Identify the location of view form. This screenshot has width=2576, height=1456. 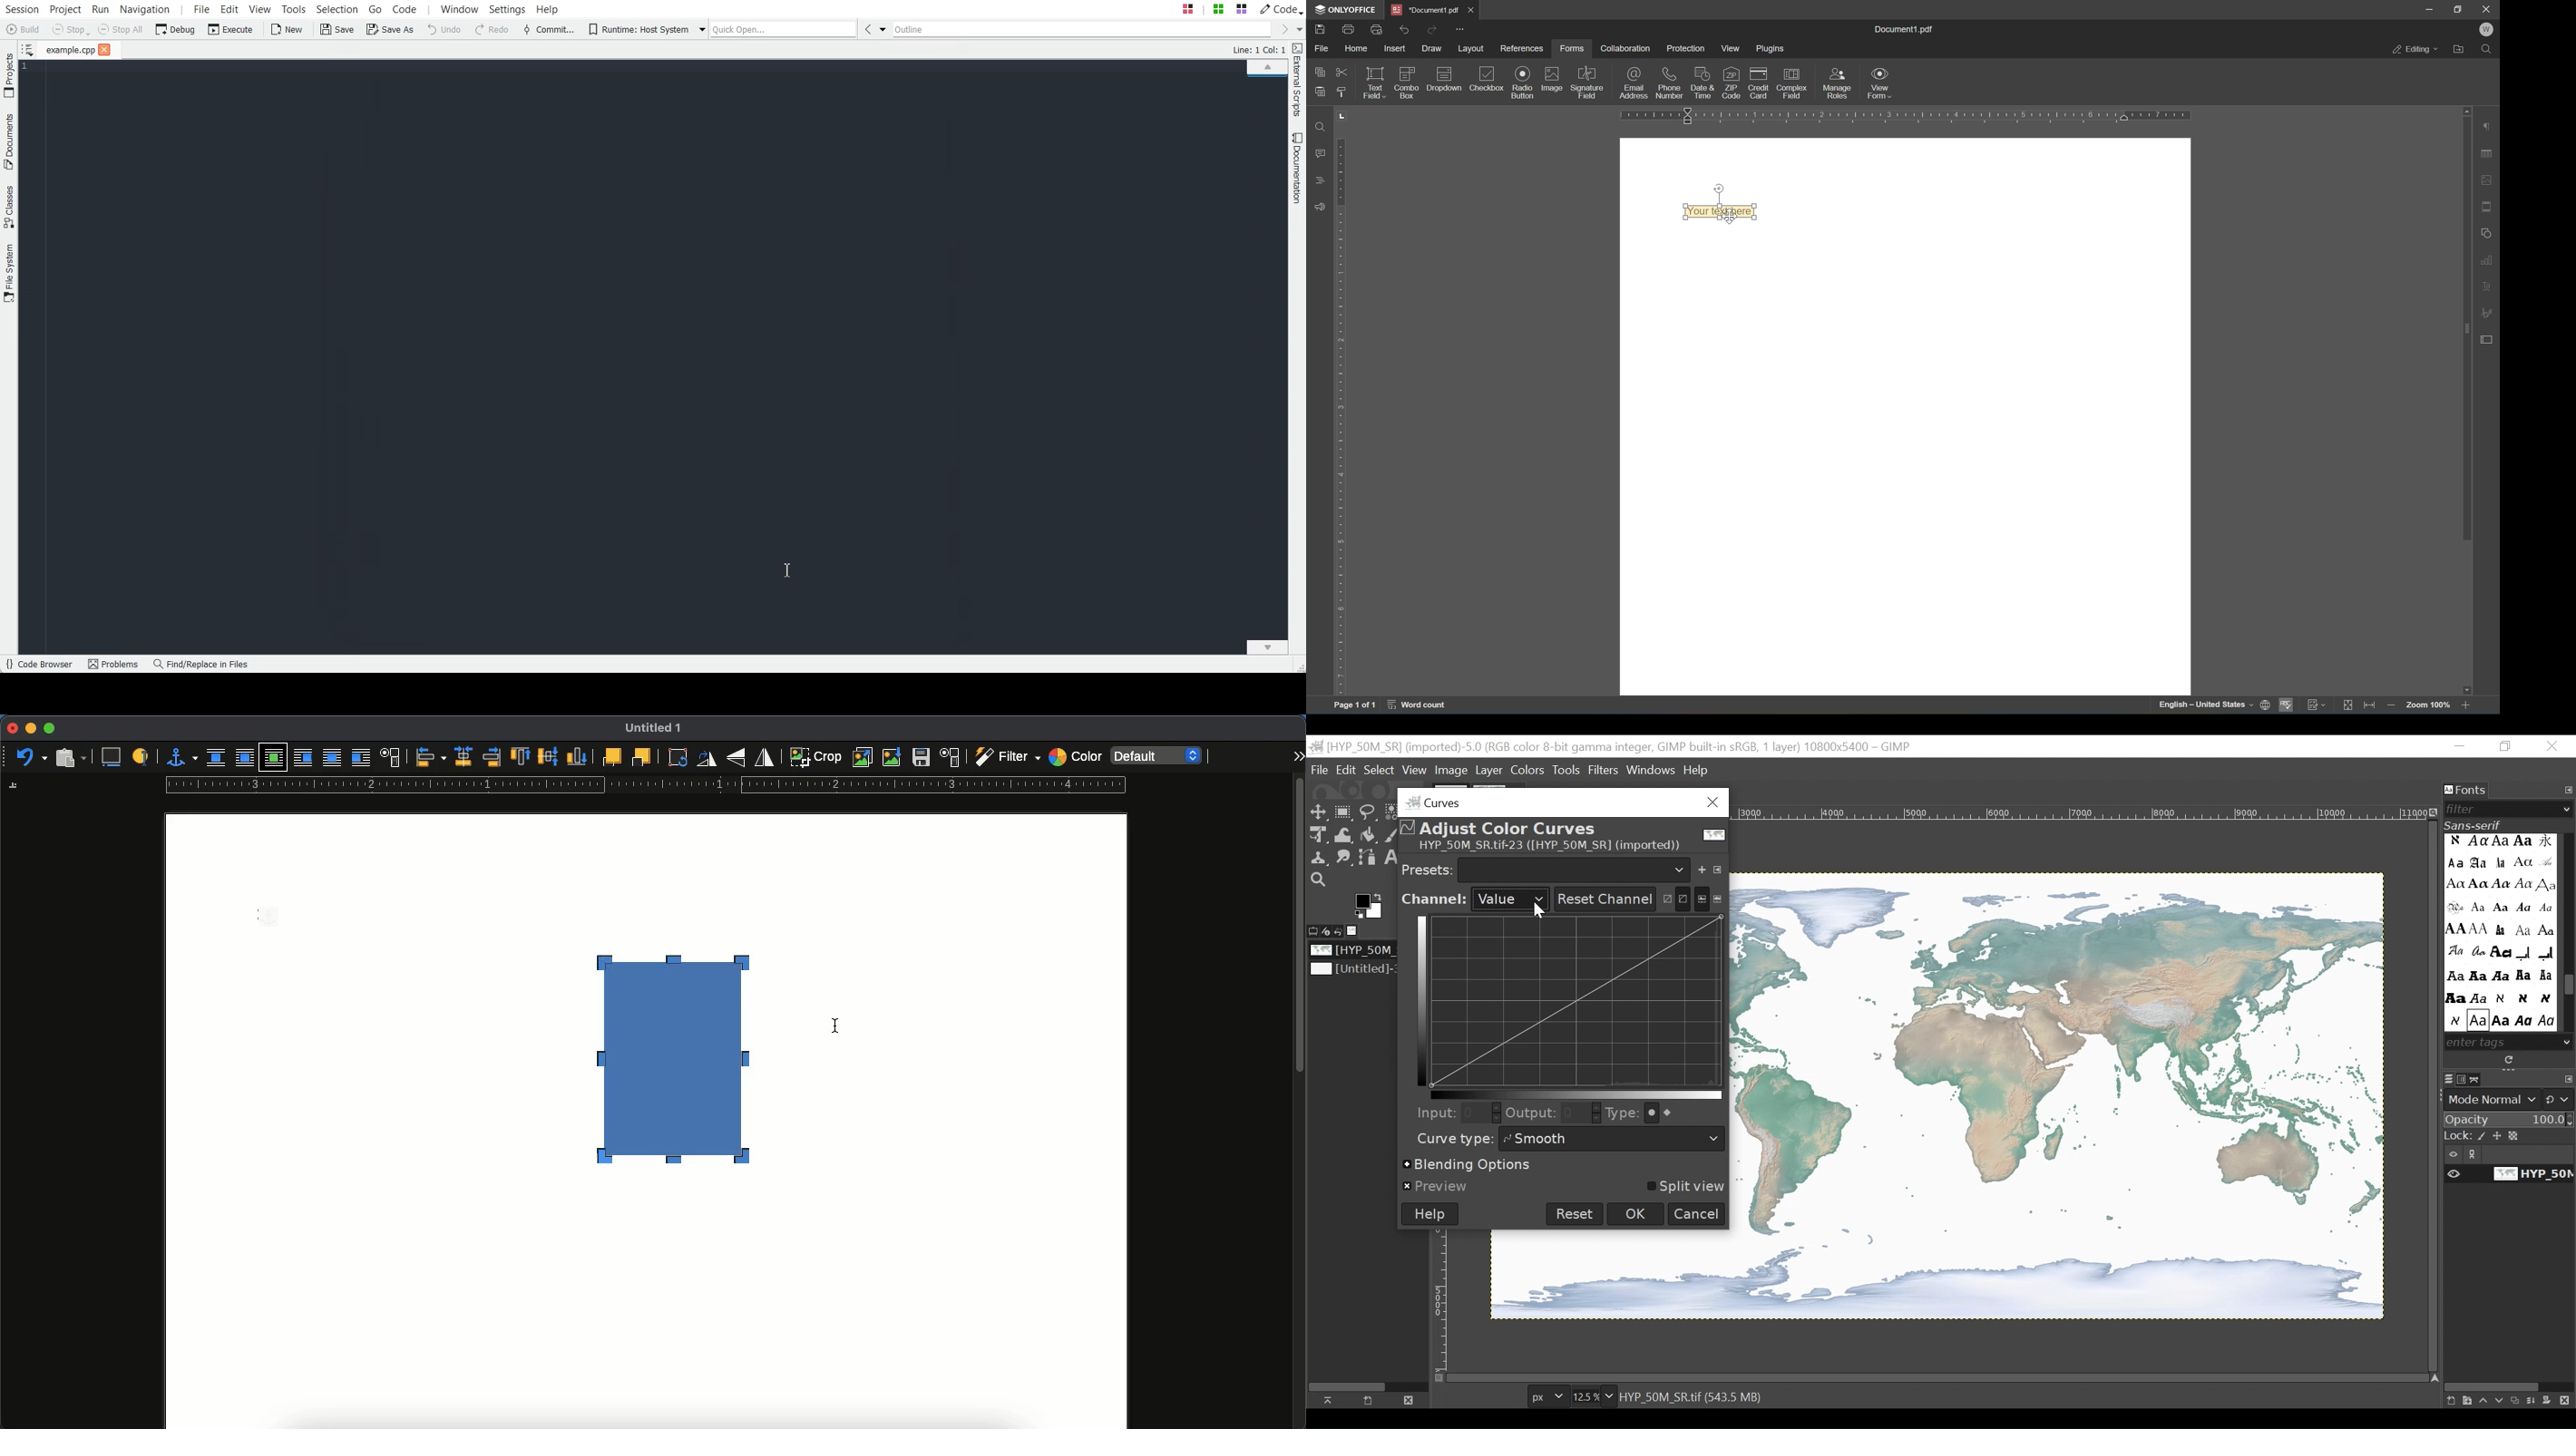
(1882, 83).